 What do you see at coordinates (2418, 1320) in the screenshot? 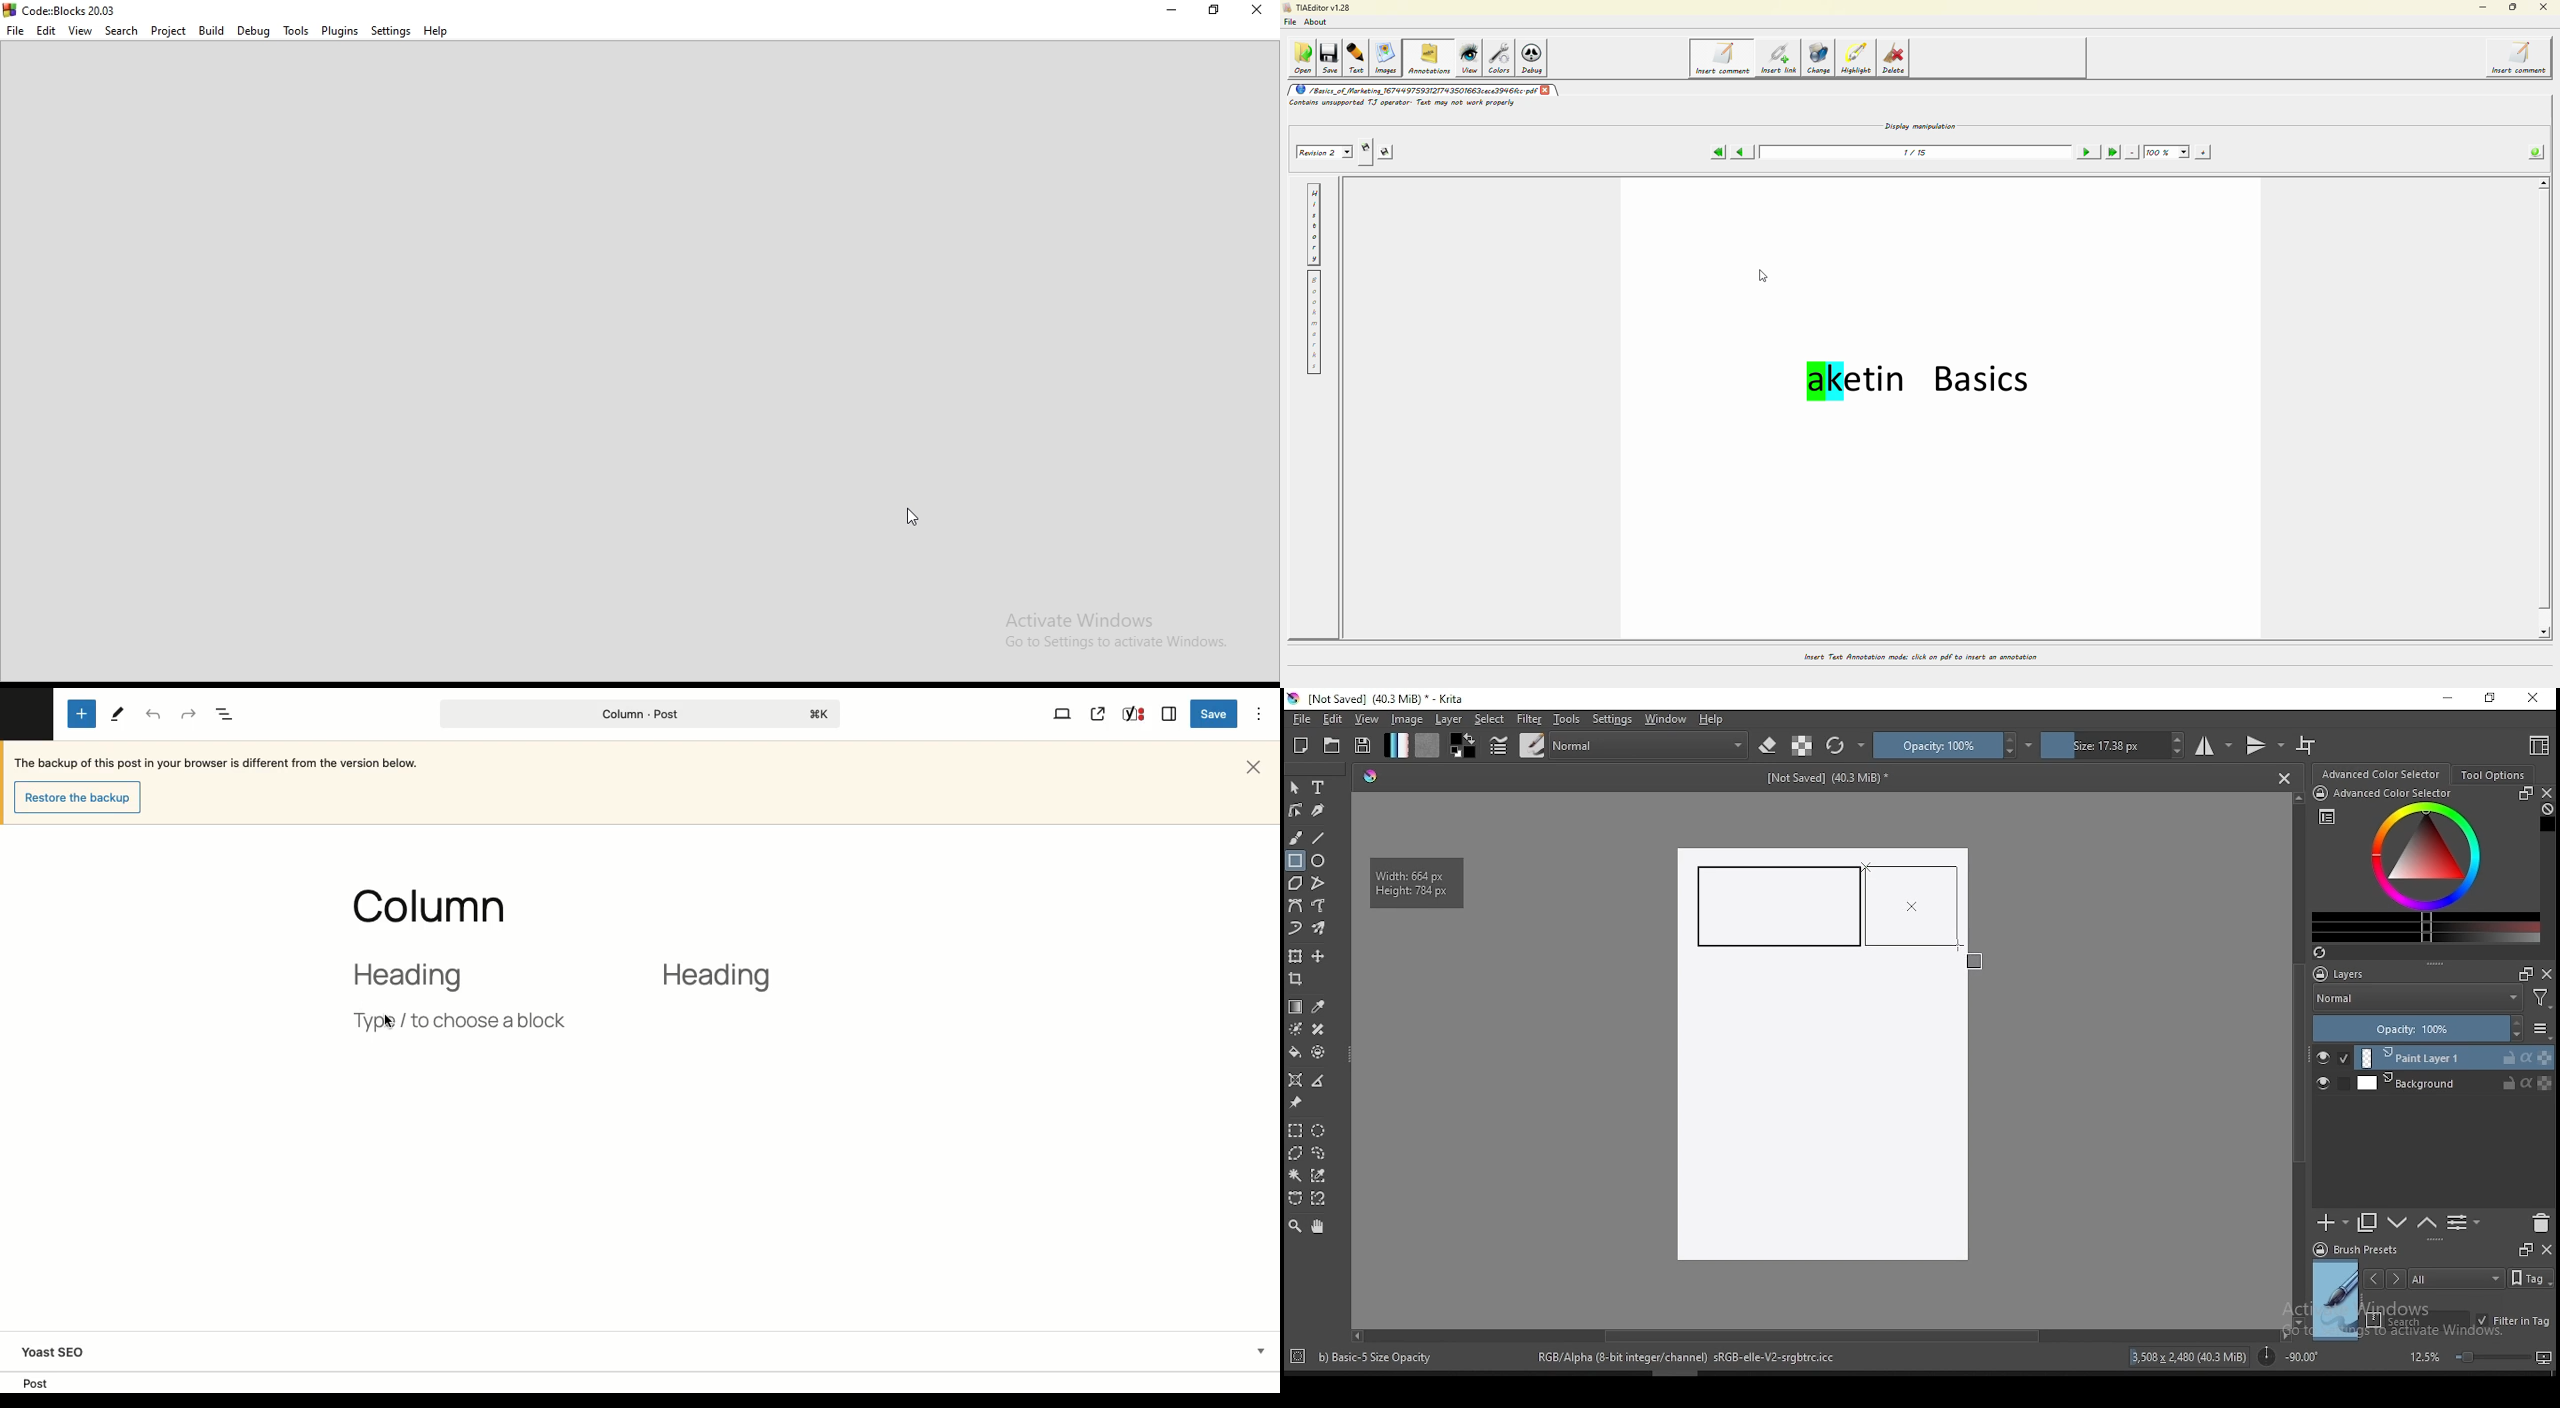
I see `search` at bounding box center [2418, 1320].